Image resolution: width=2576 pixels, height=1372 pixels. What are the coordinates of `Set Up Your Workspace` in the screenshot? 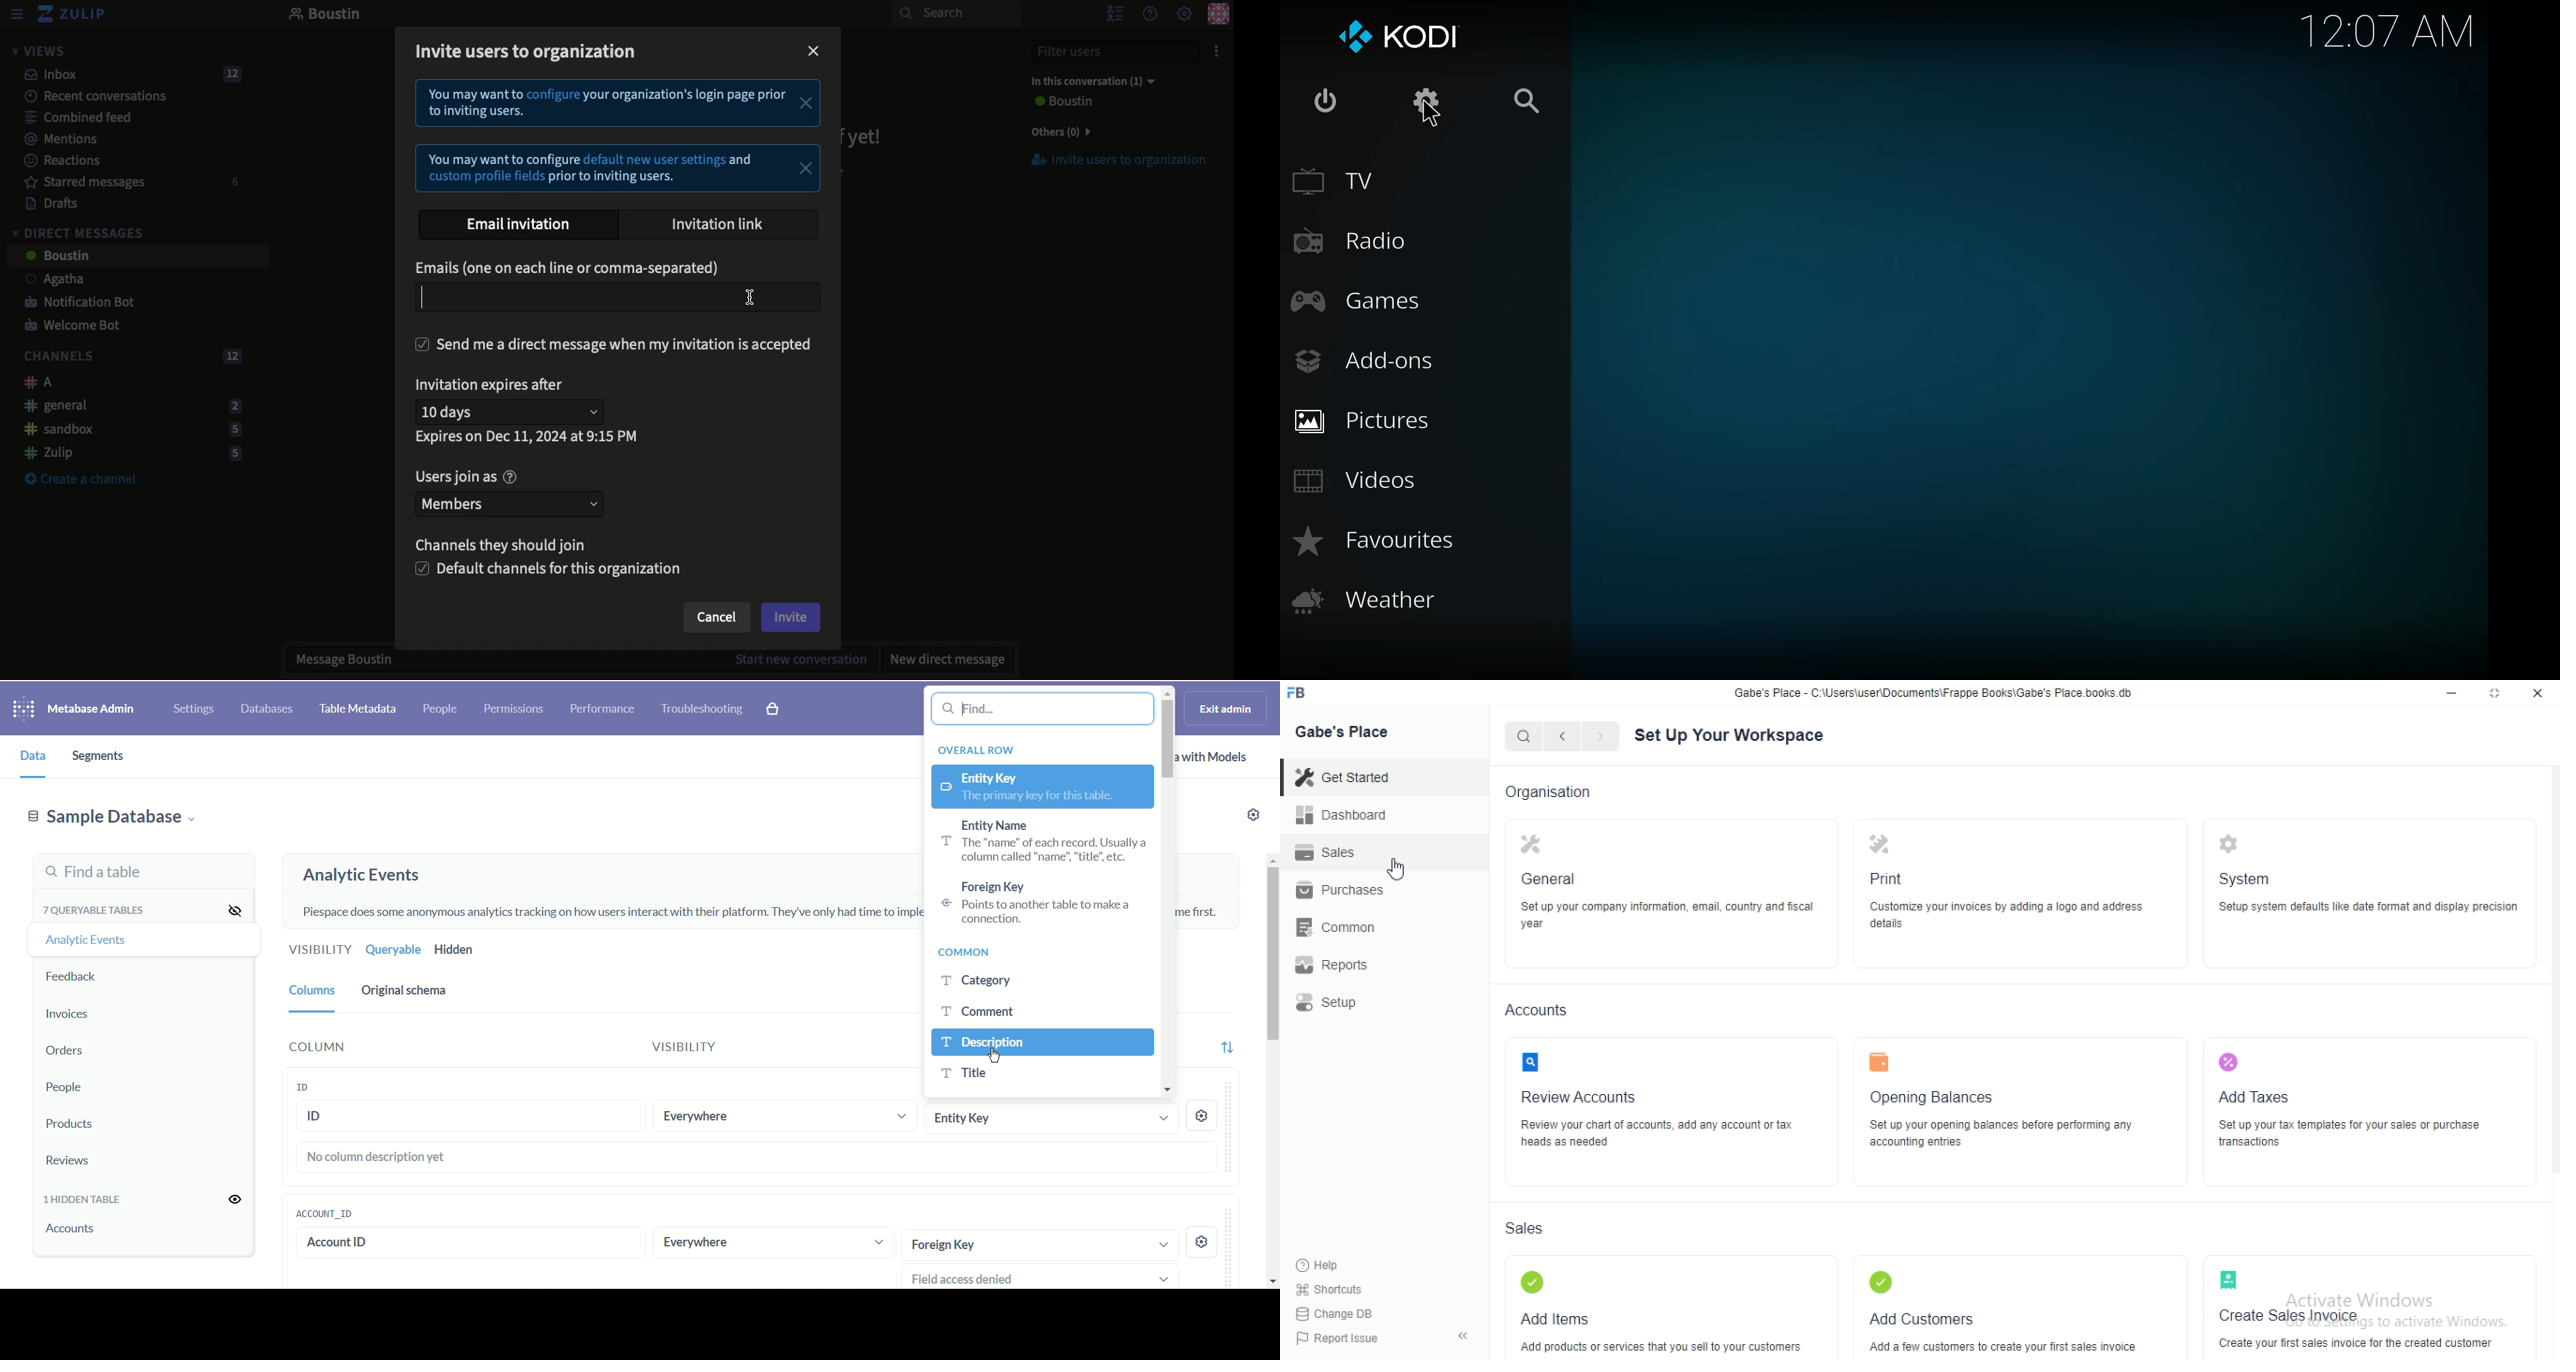 It's located at (1731, 736).